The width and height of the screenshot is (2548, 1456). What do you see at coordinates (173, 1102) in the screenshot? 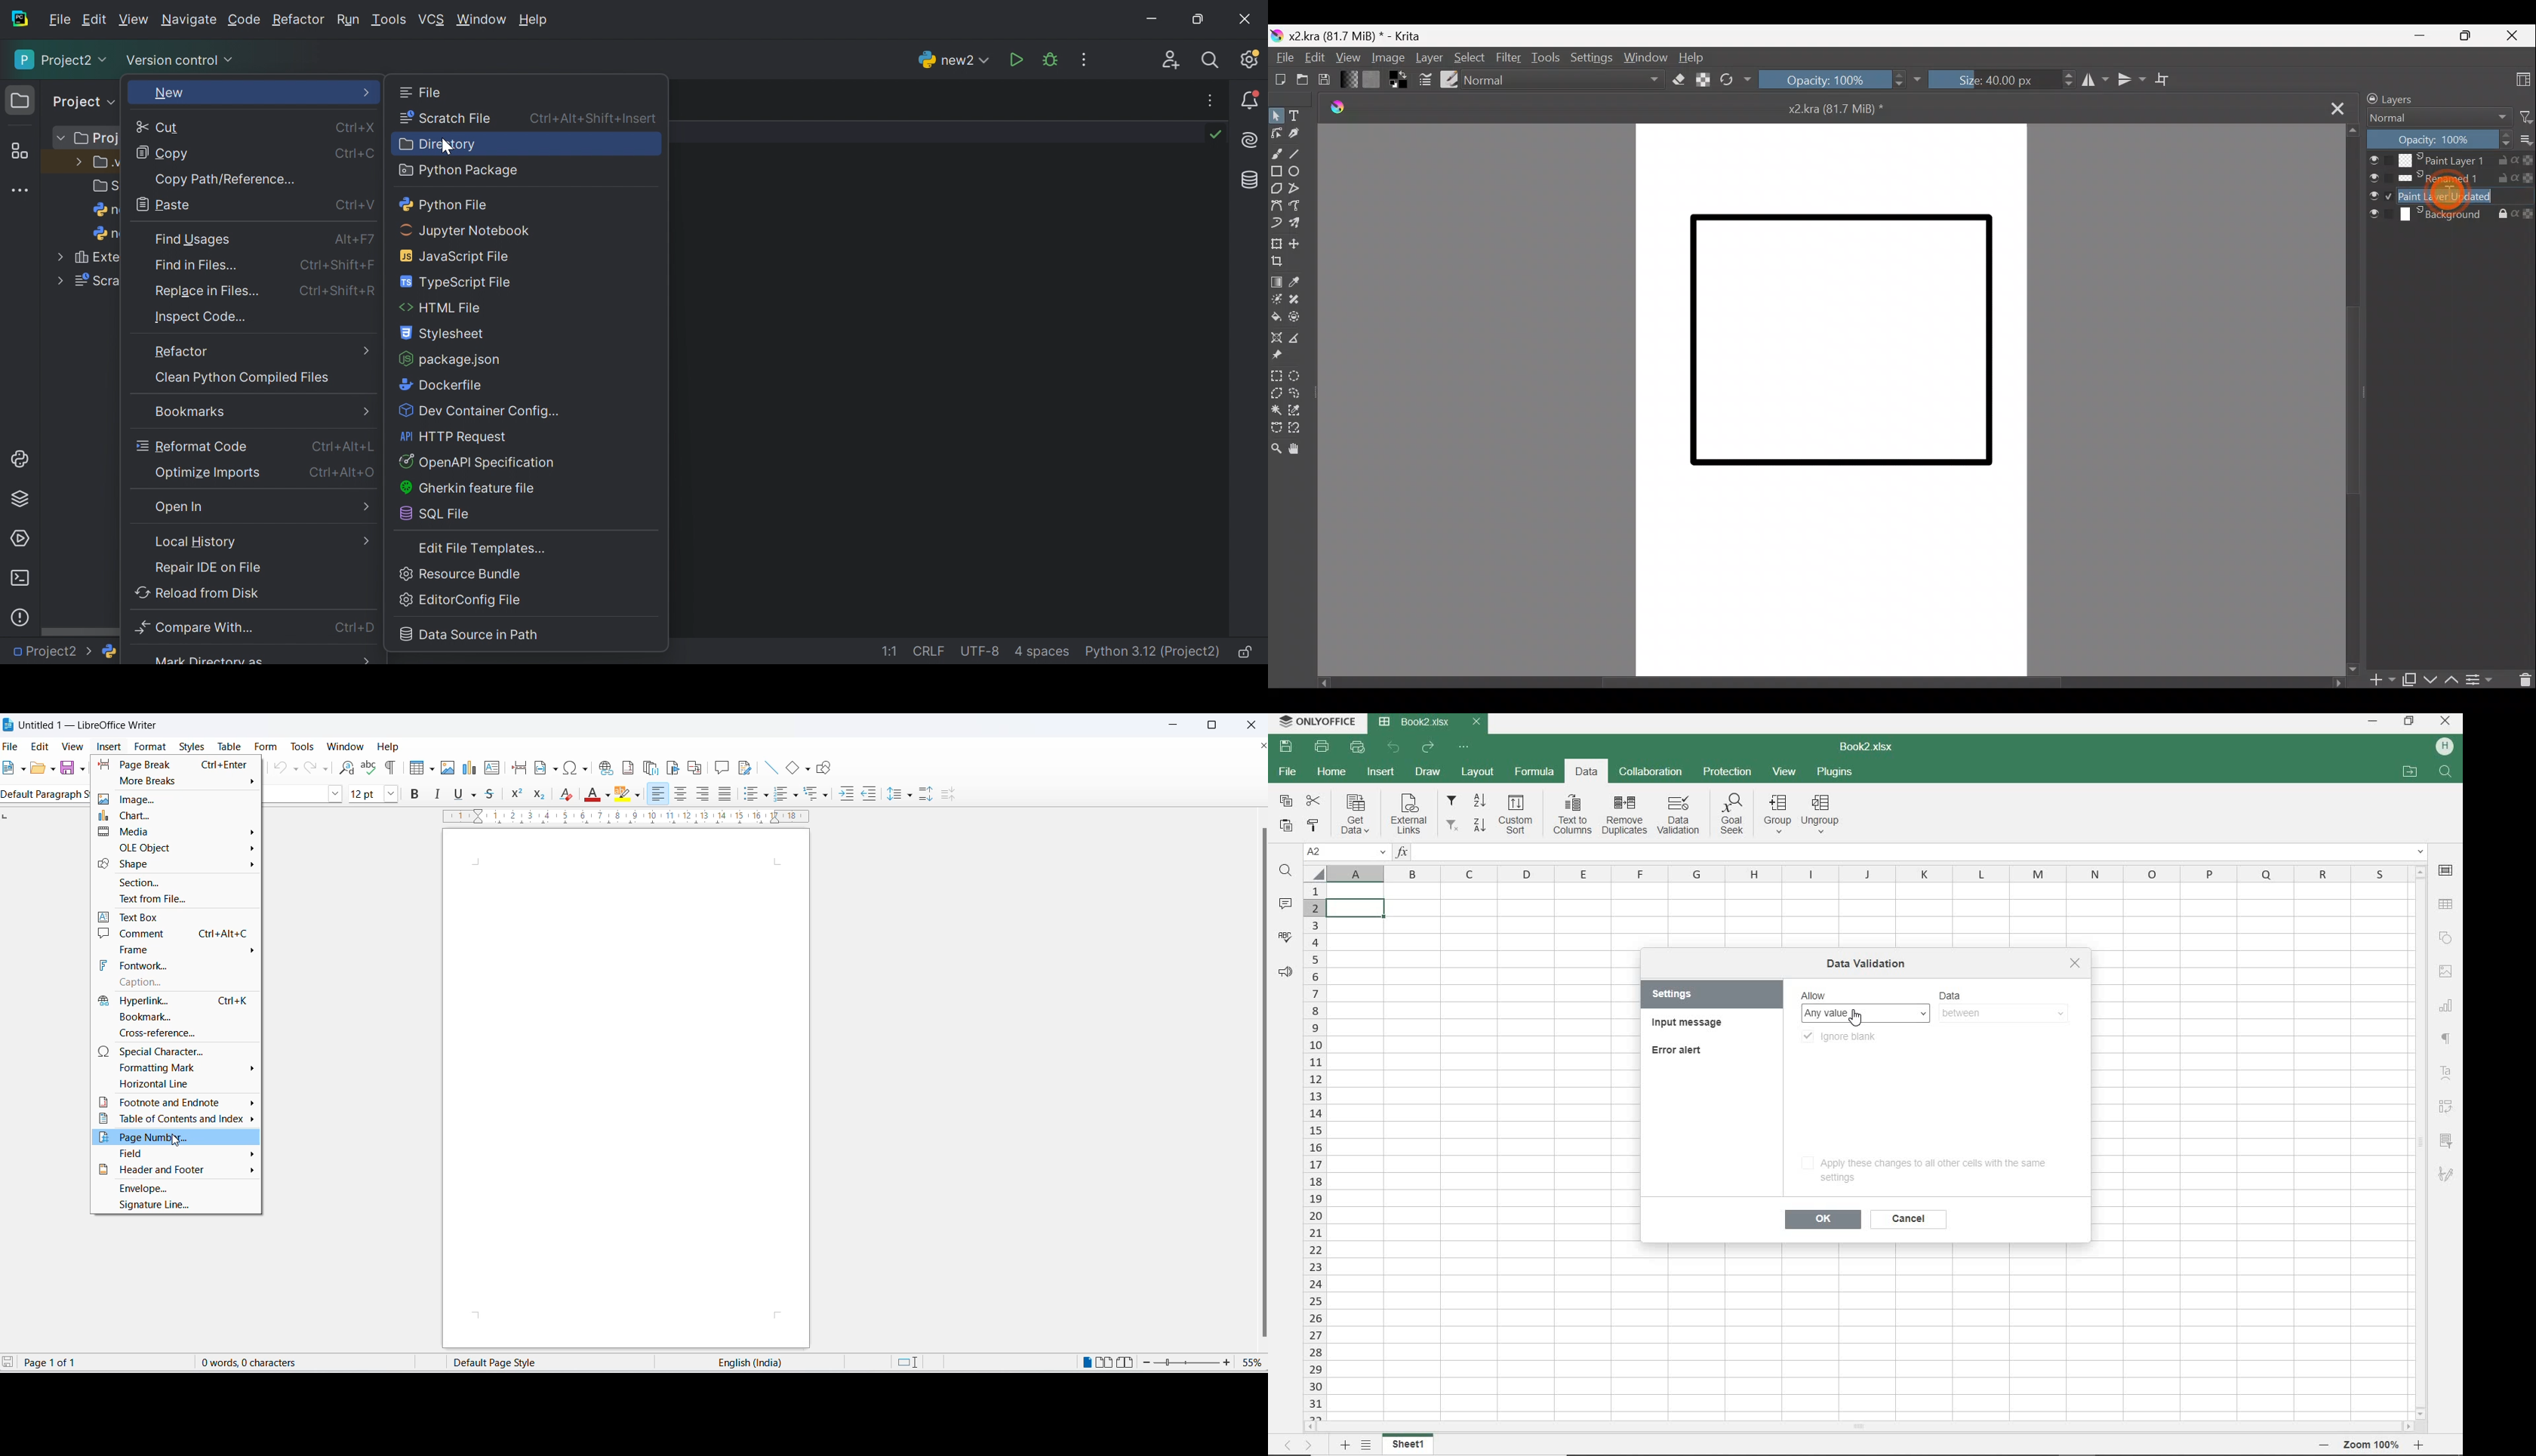
I see `footnote and endnote` at bounding box center [173, 1102].